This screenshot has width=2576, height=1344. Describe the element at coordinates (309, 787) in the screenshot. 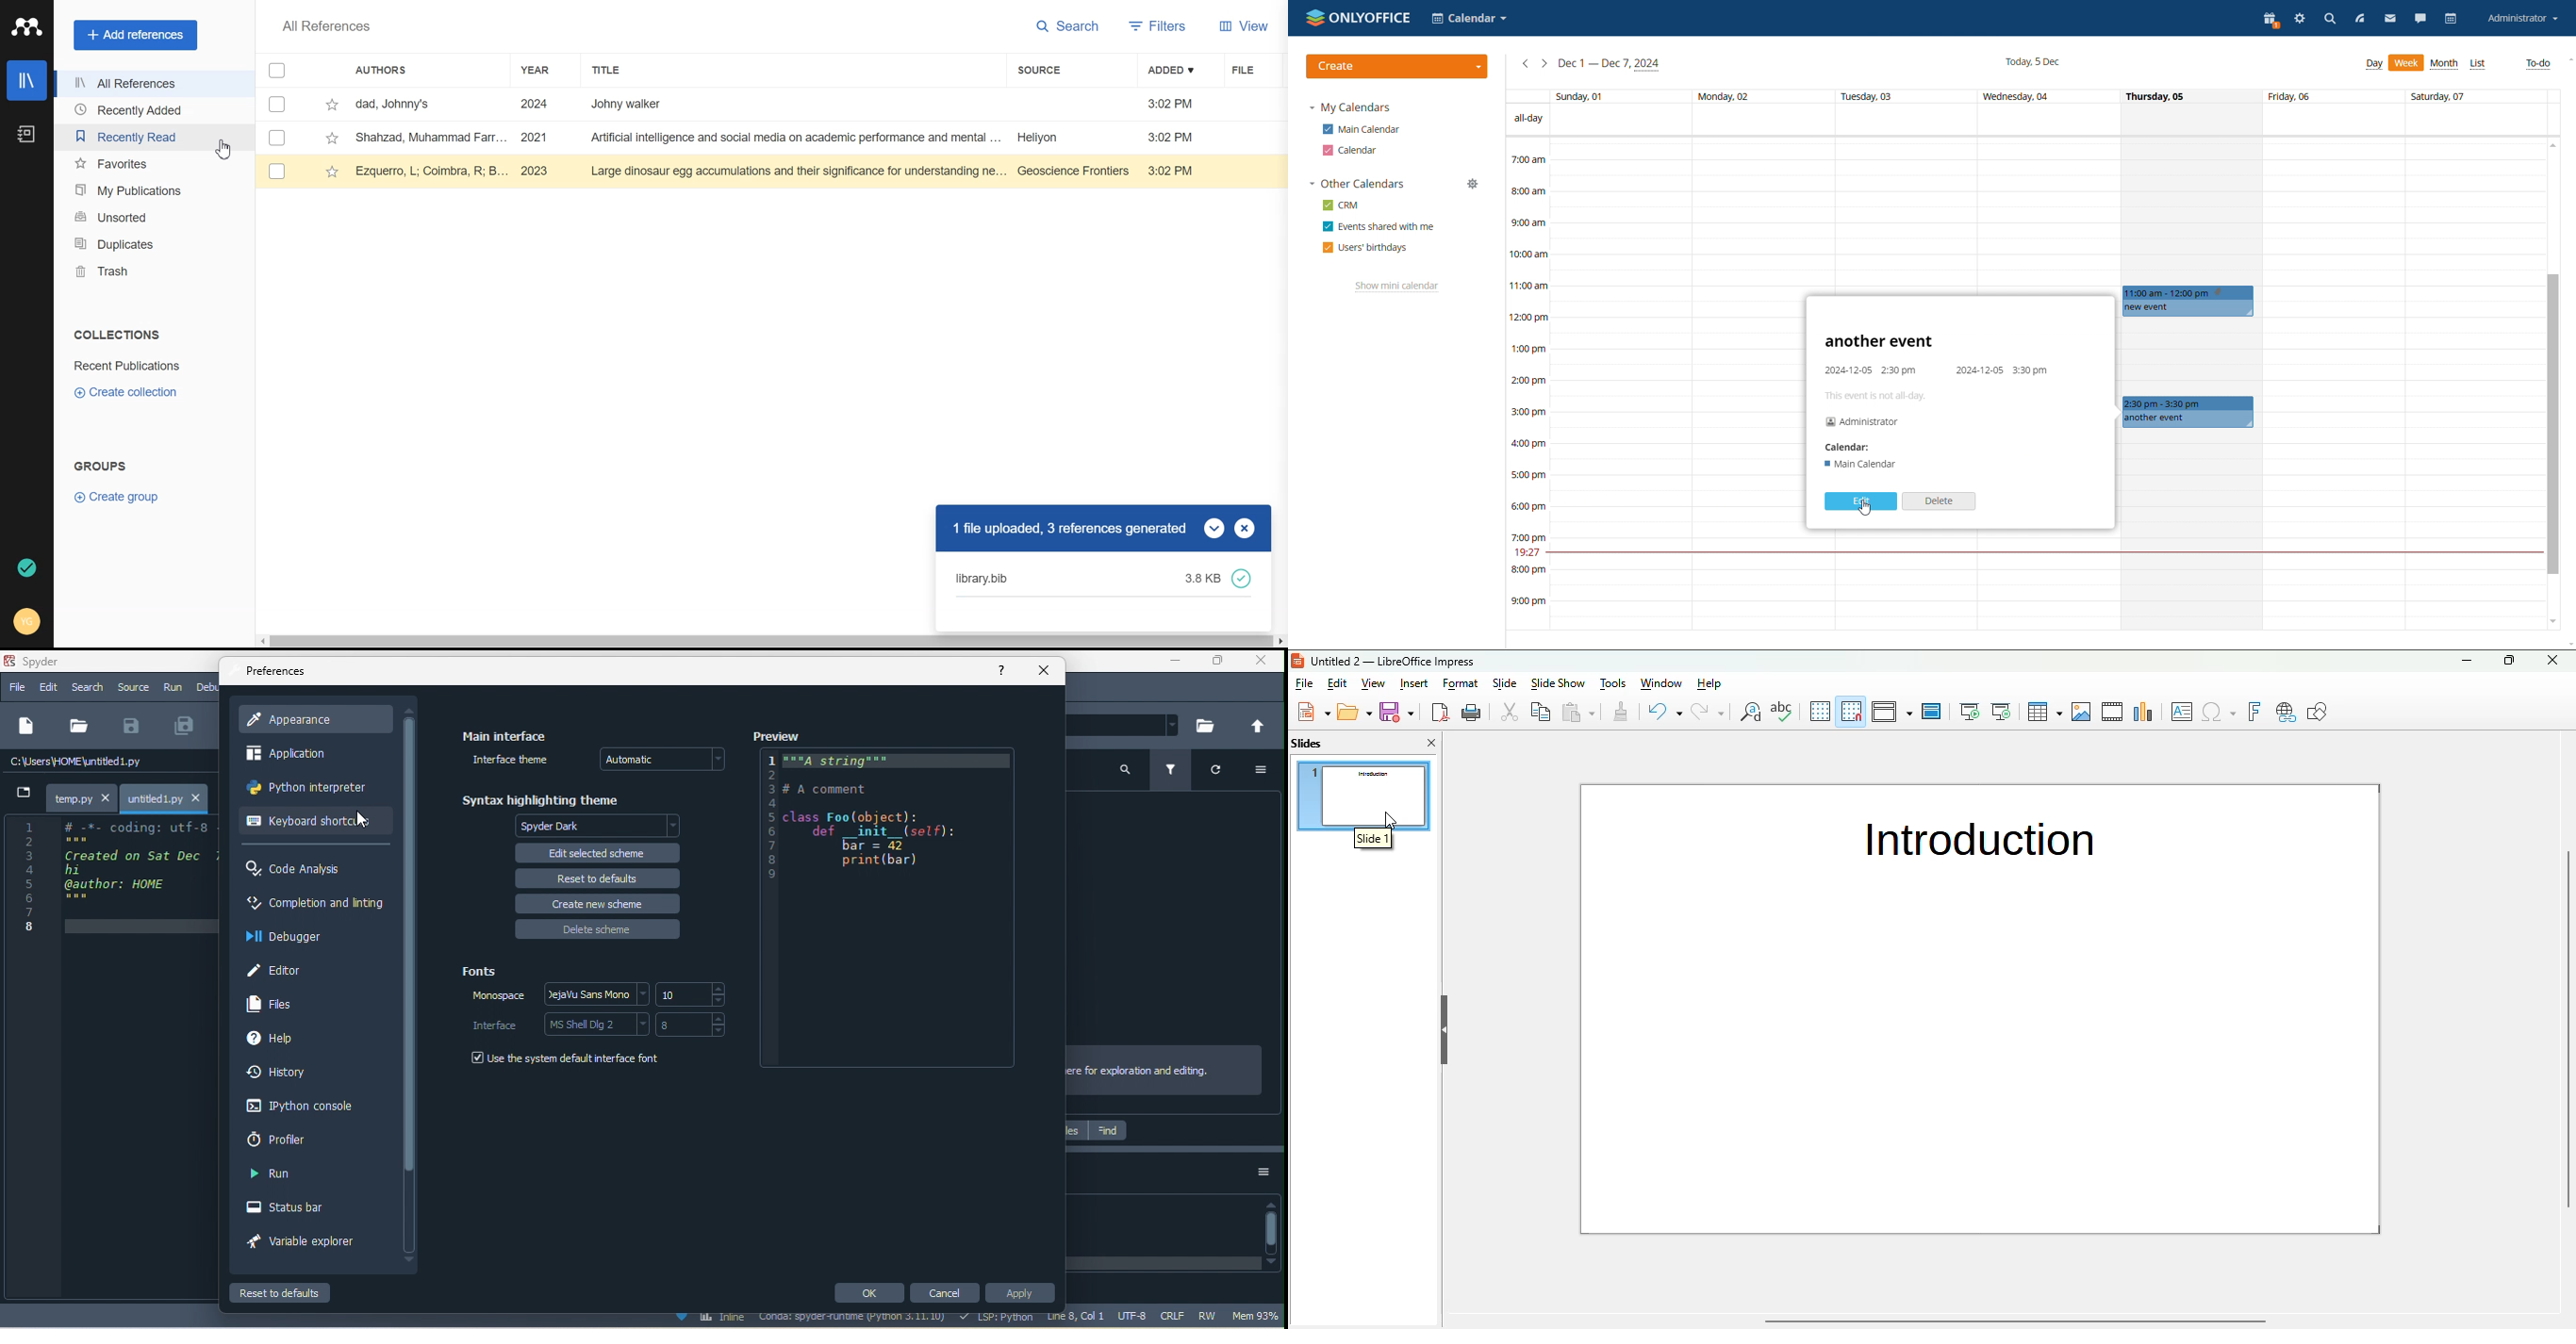

I see `python interpreter` at that location.